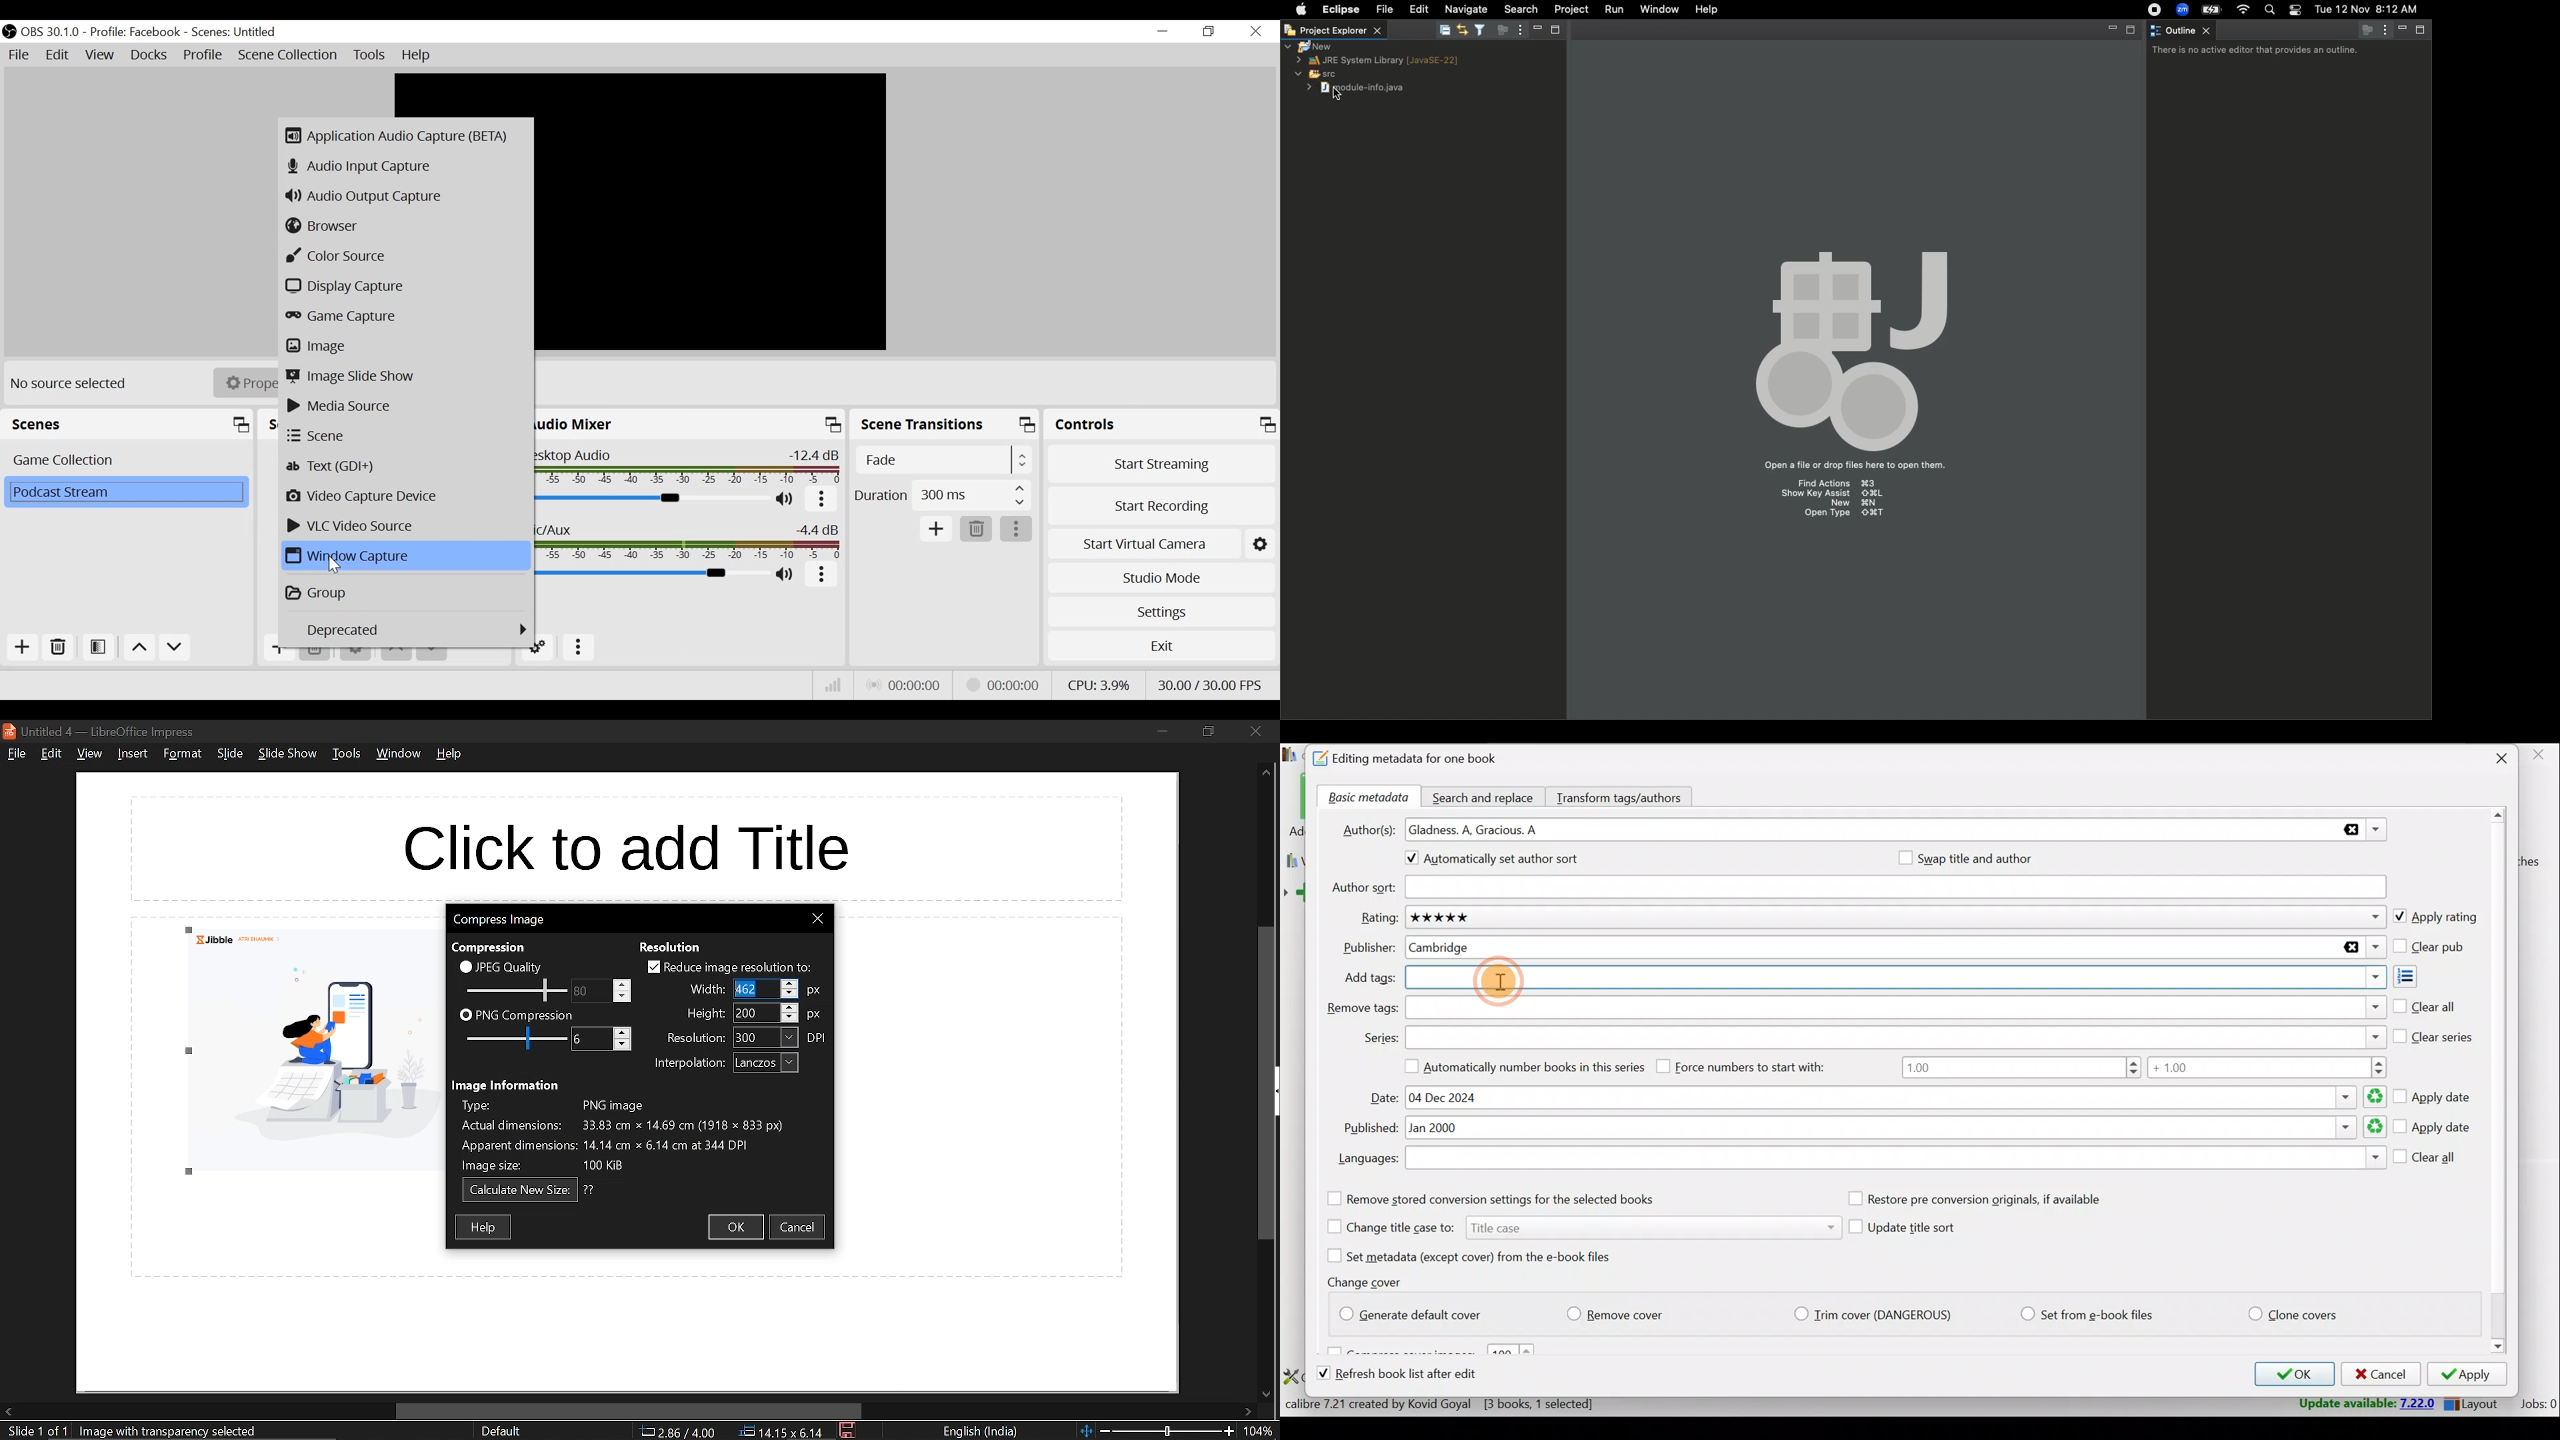  I want to click on Add, so click(21, 647).